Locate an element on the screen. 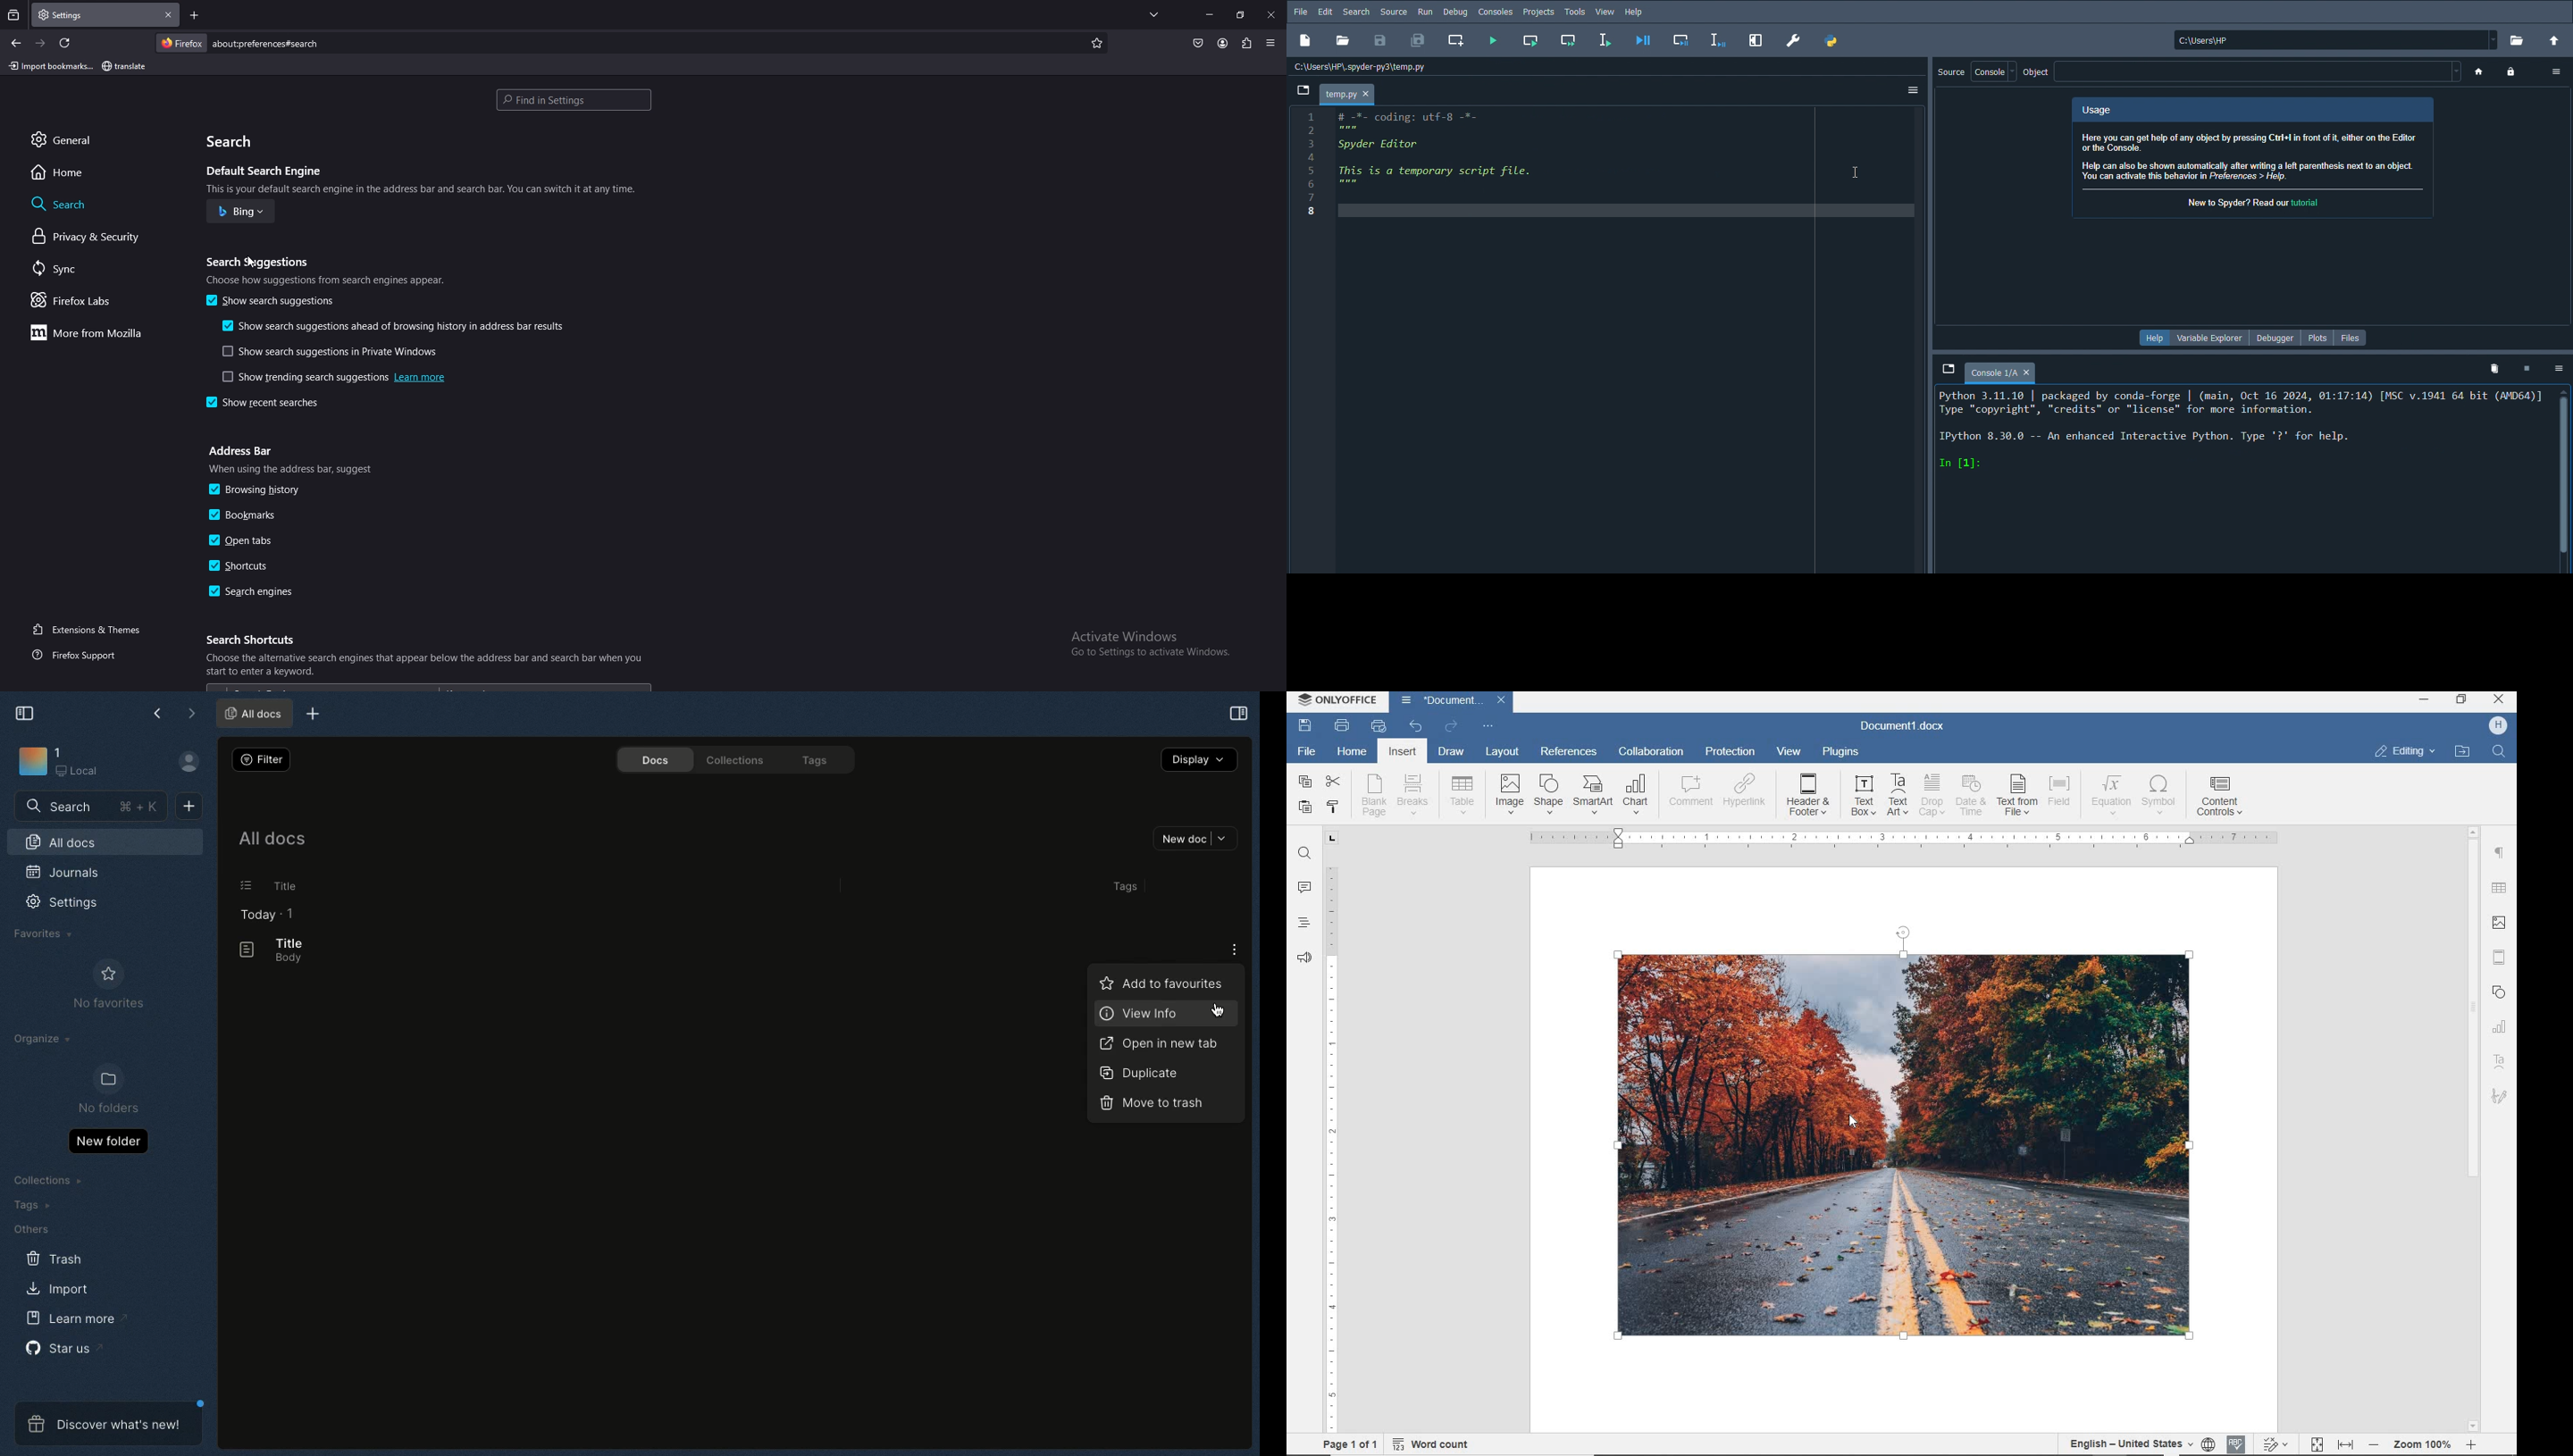 This screenshot has width=2576, height=1456. Create new cell at the current line is located at coordinates (1457, 40).